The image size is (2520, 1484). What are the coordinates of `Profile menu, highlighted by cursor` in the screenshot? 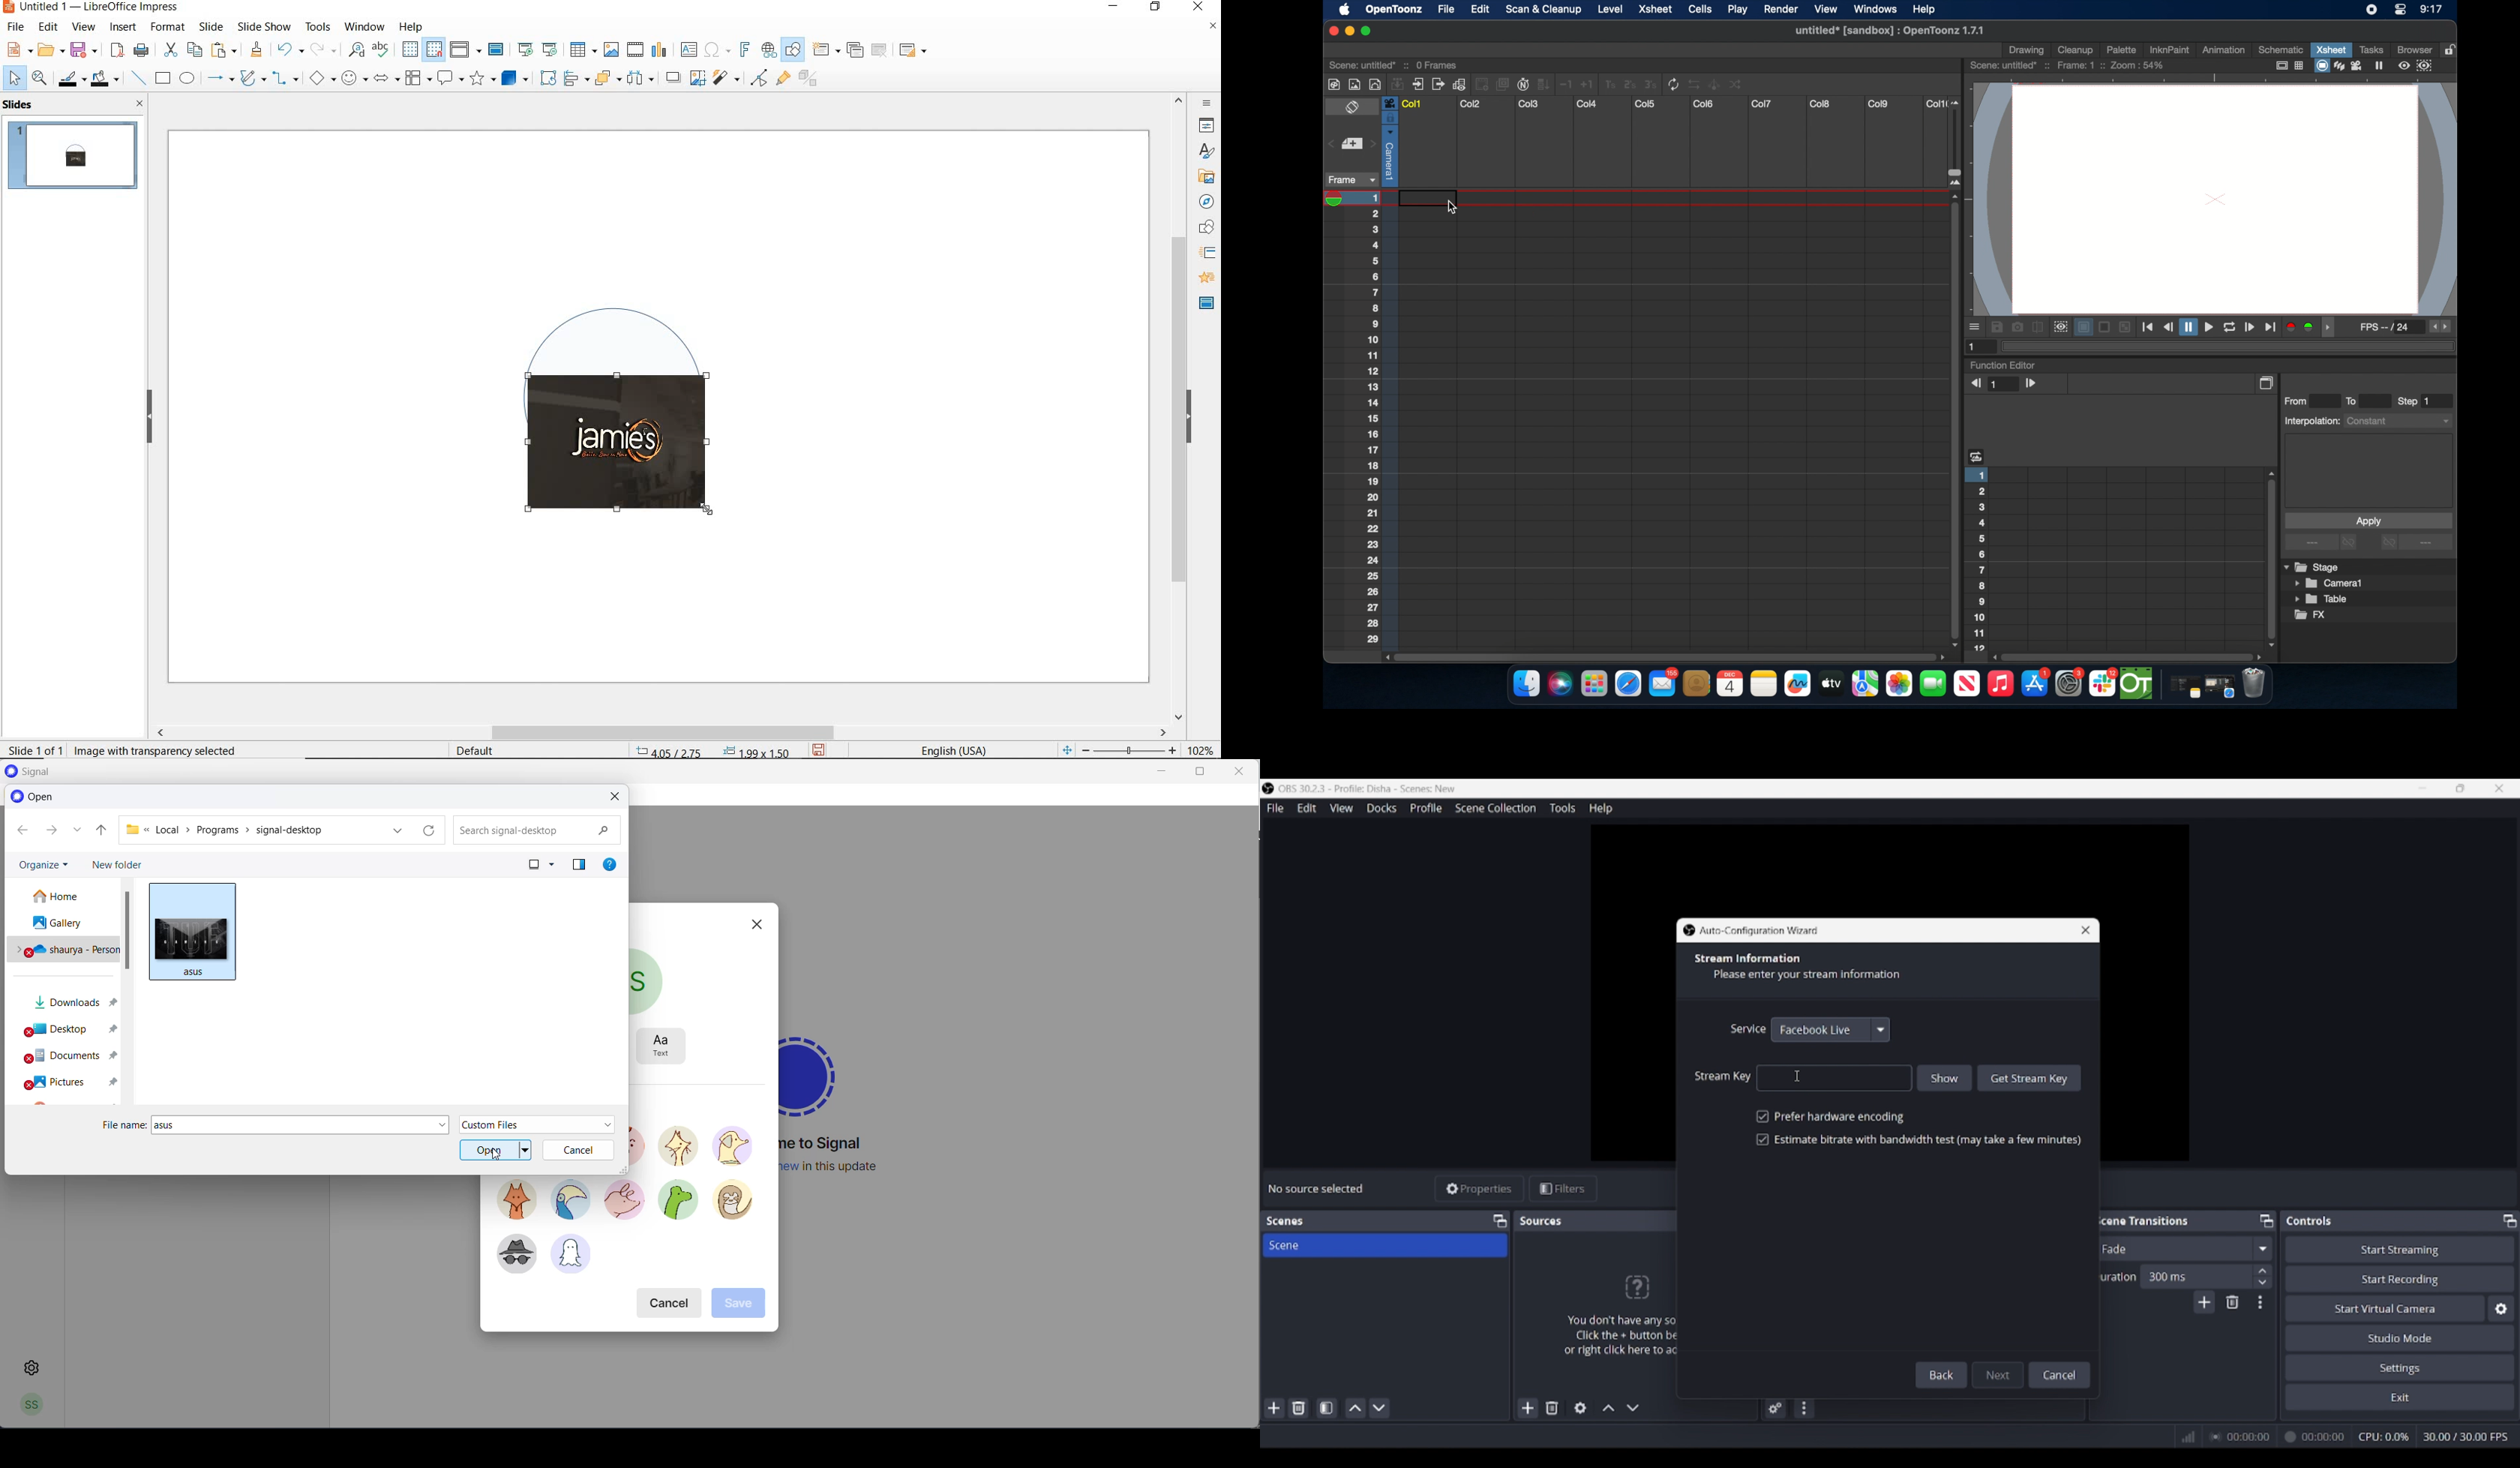 It's located at (1426, 808).